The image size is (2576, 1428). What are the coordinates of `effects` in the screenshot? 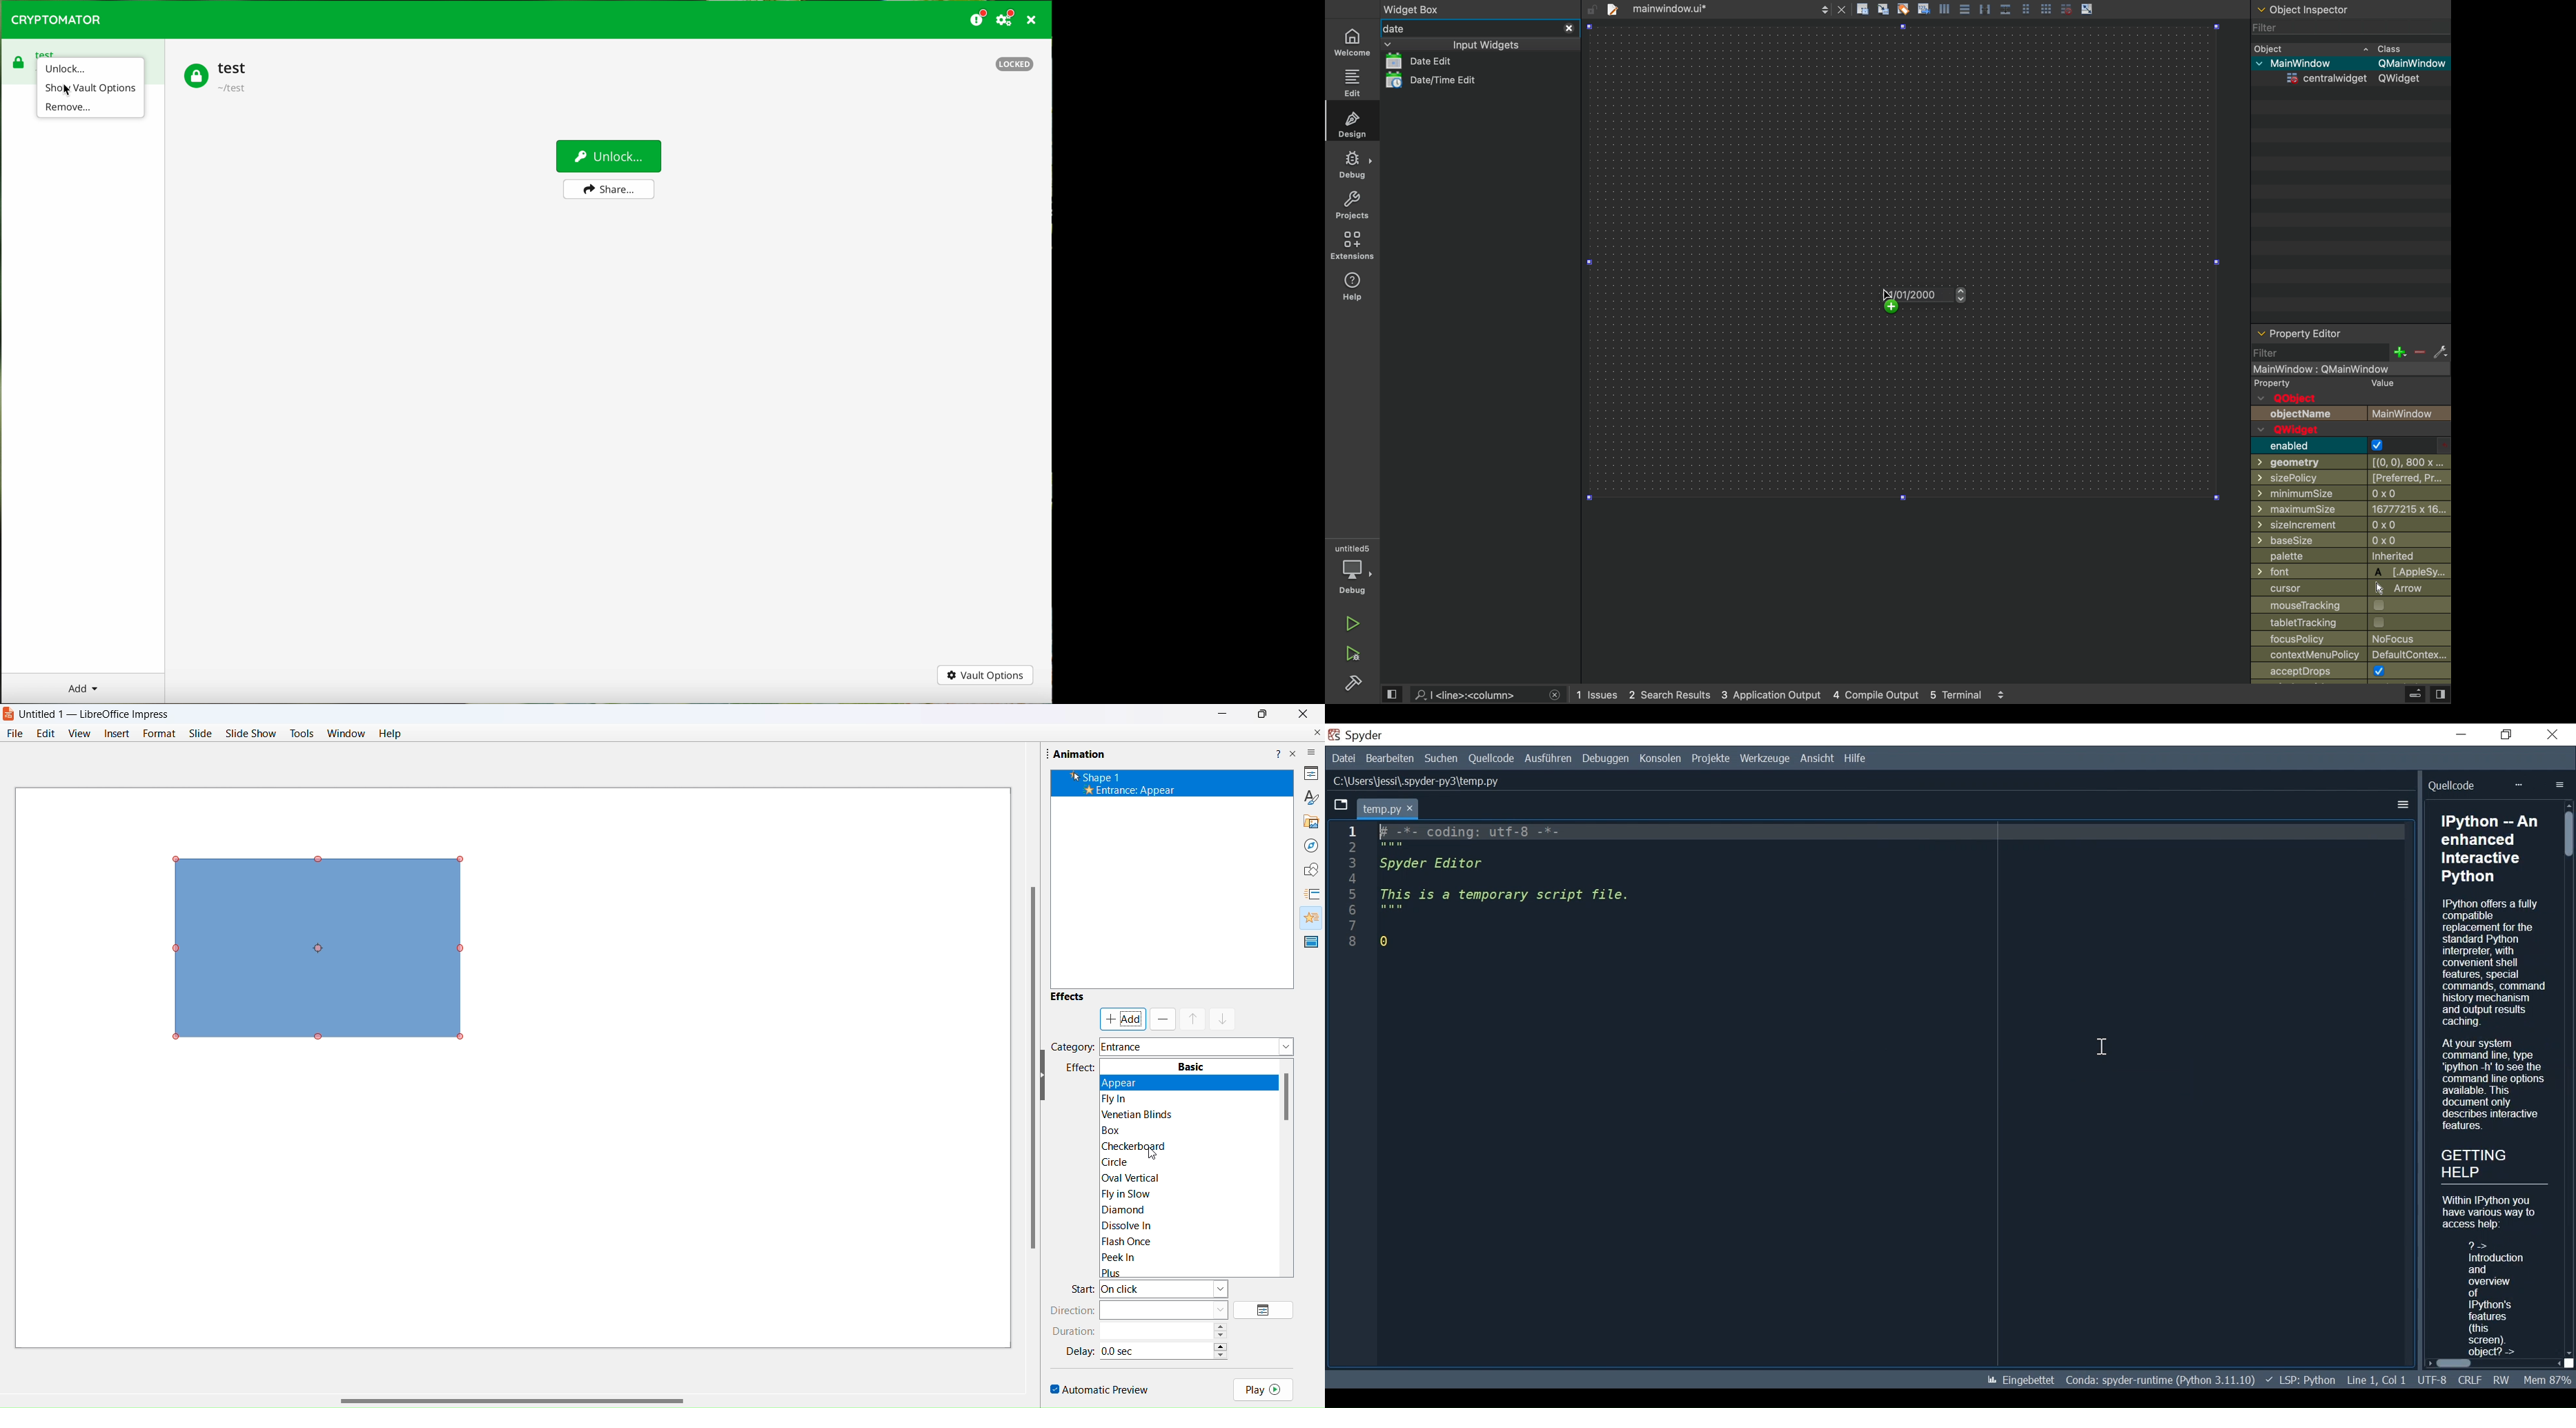 It's located at (1068, 999).